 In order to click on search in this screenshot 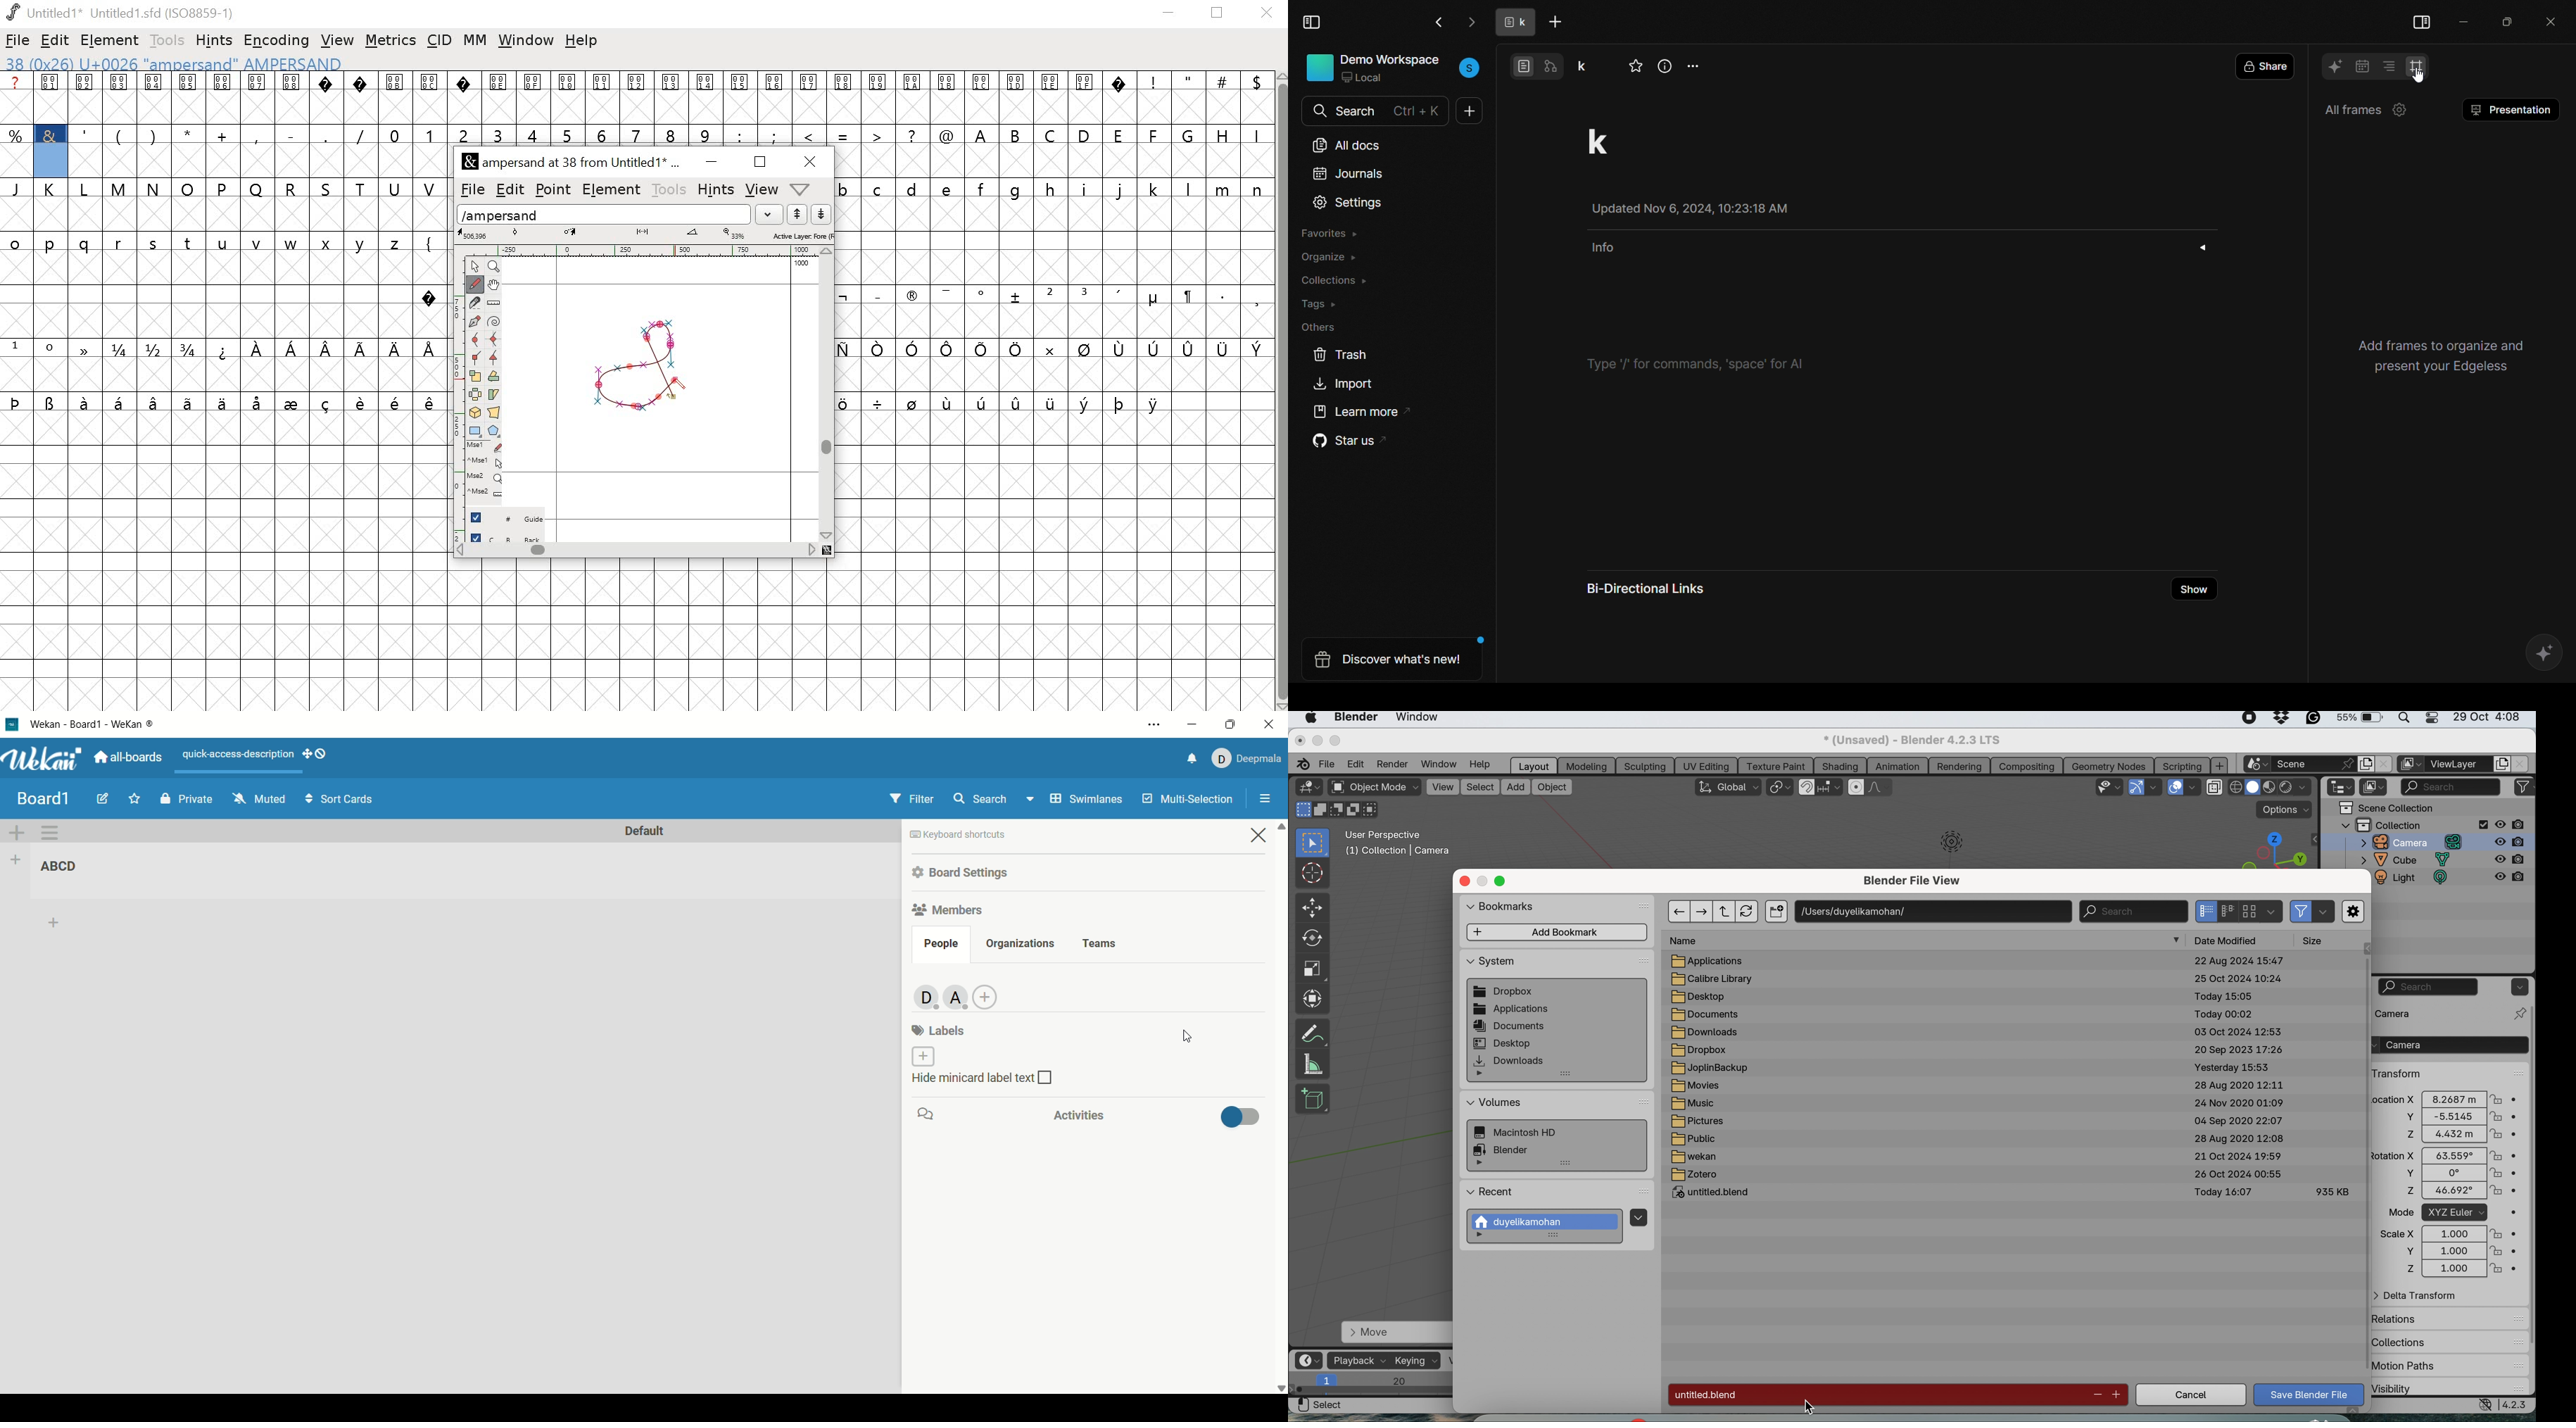, I will do `click(2429, 987)`.